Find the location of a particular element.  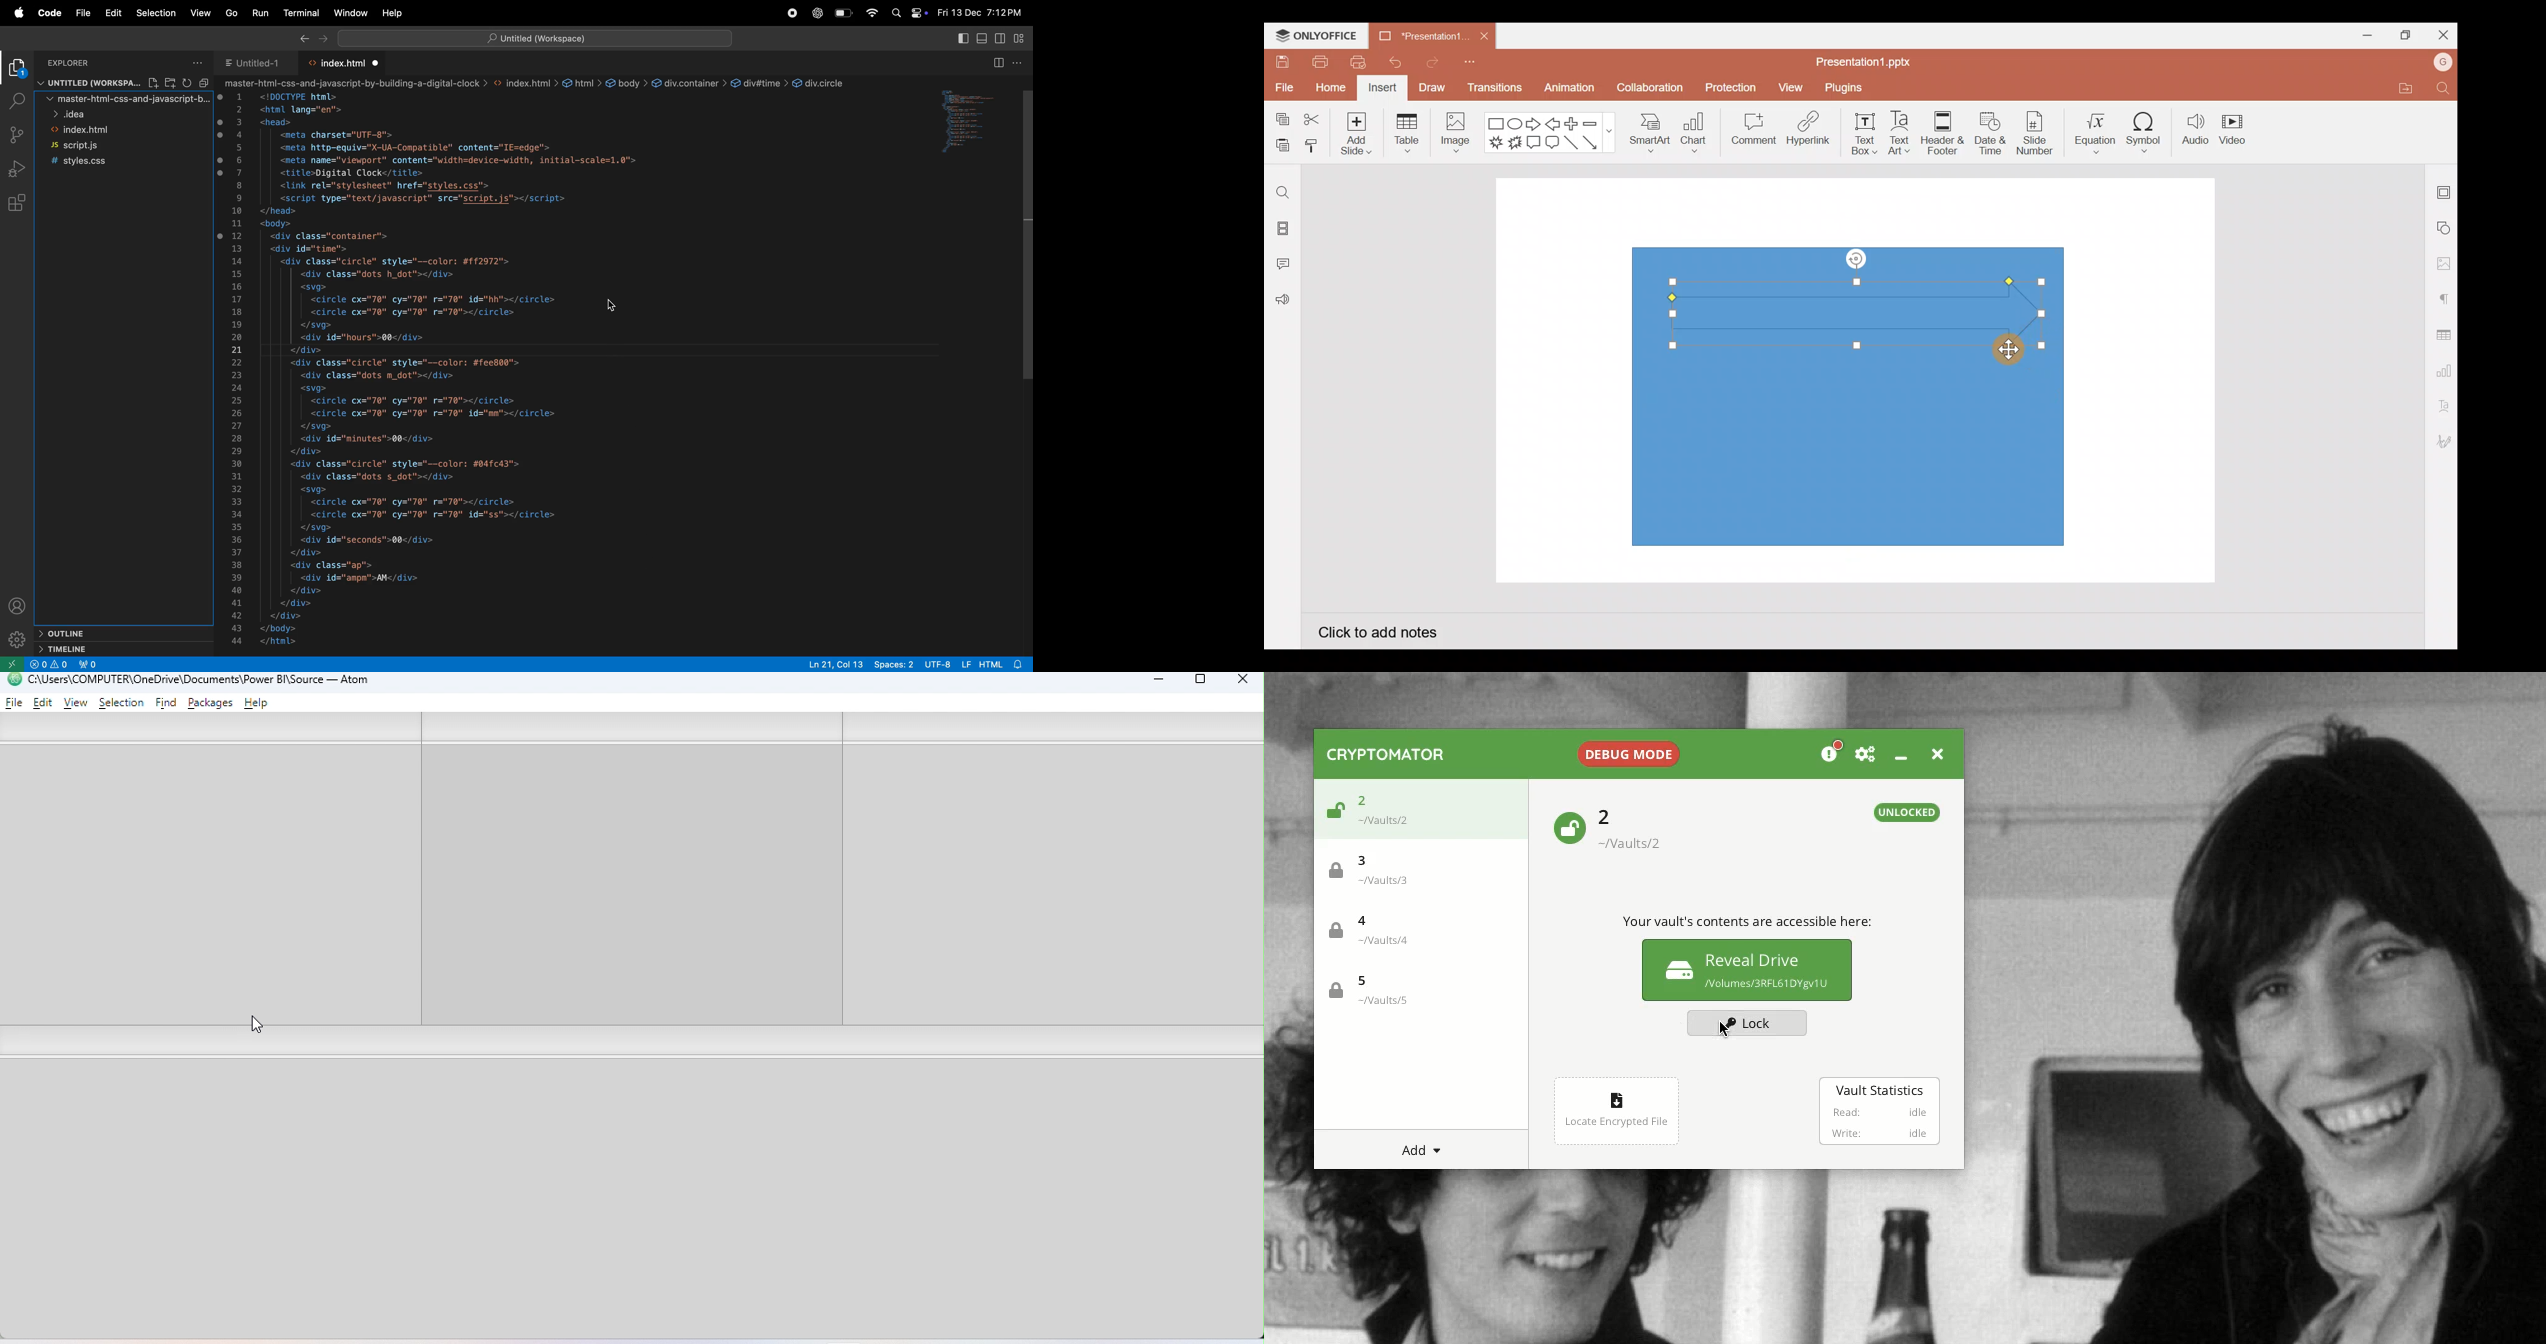

Quick print is located at coordinates (1354, 62).